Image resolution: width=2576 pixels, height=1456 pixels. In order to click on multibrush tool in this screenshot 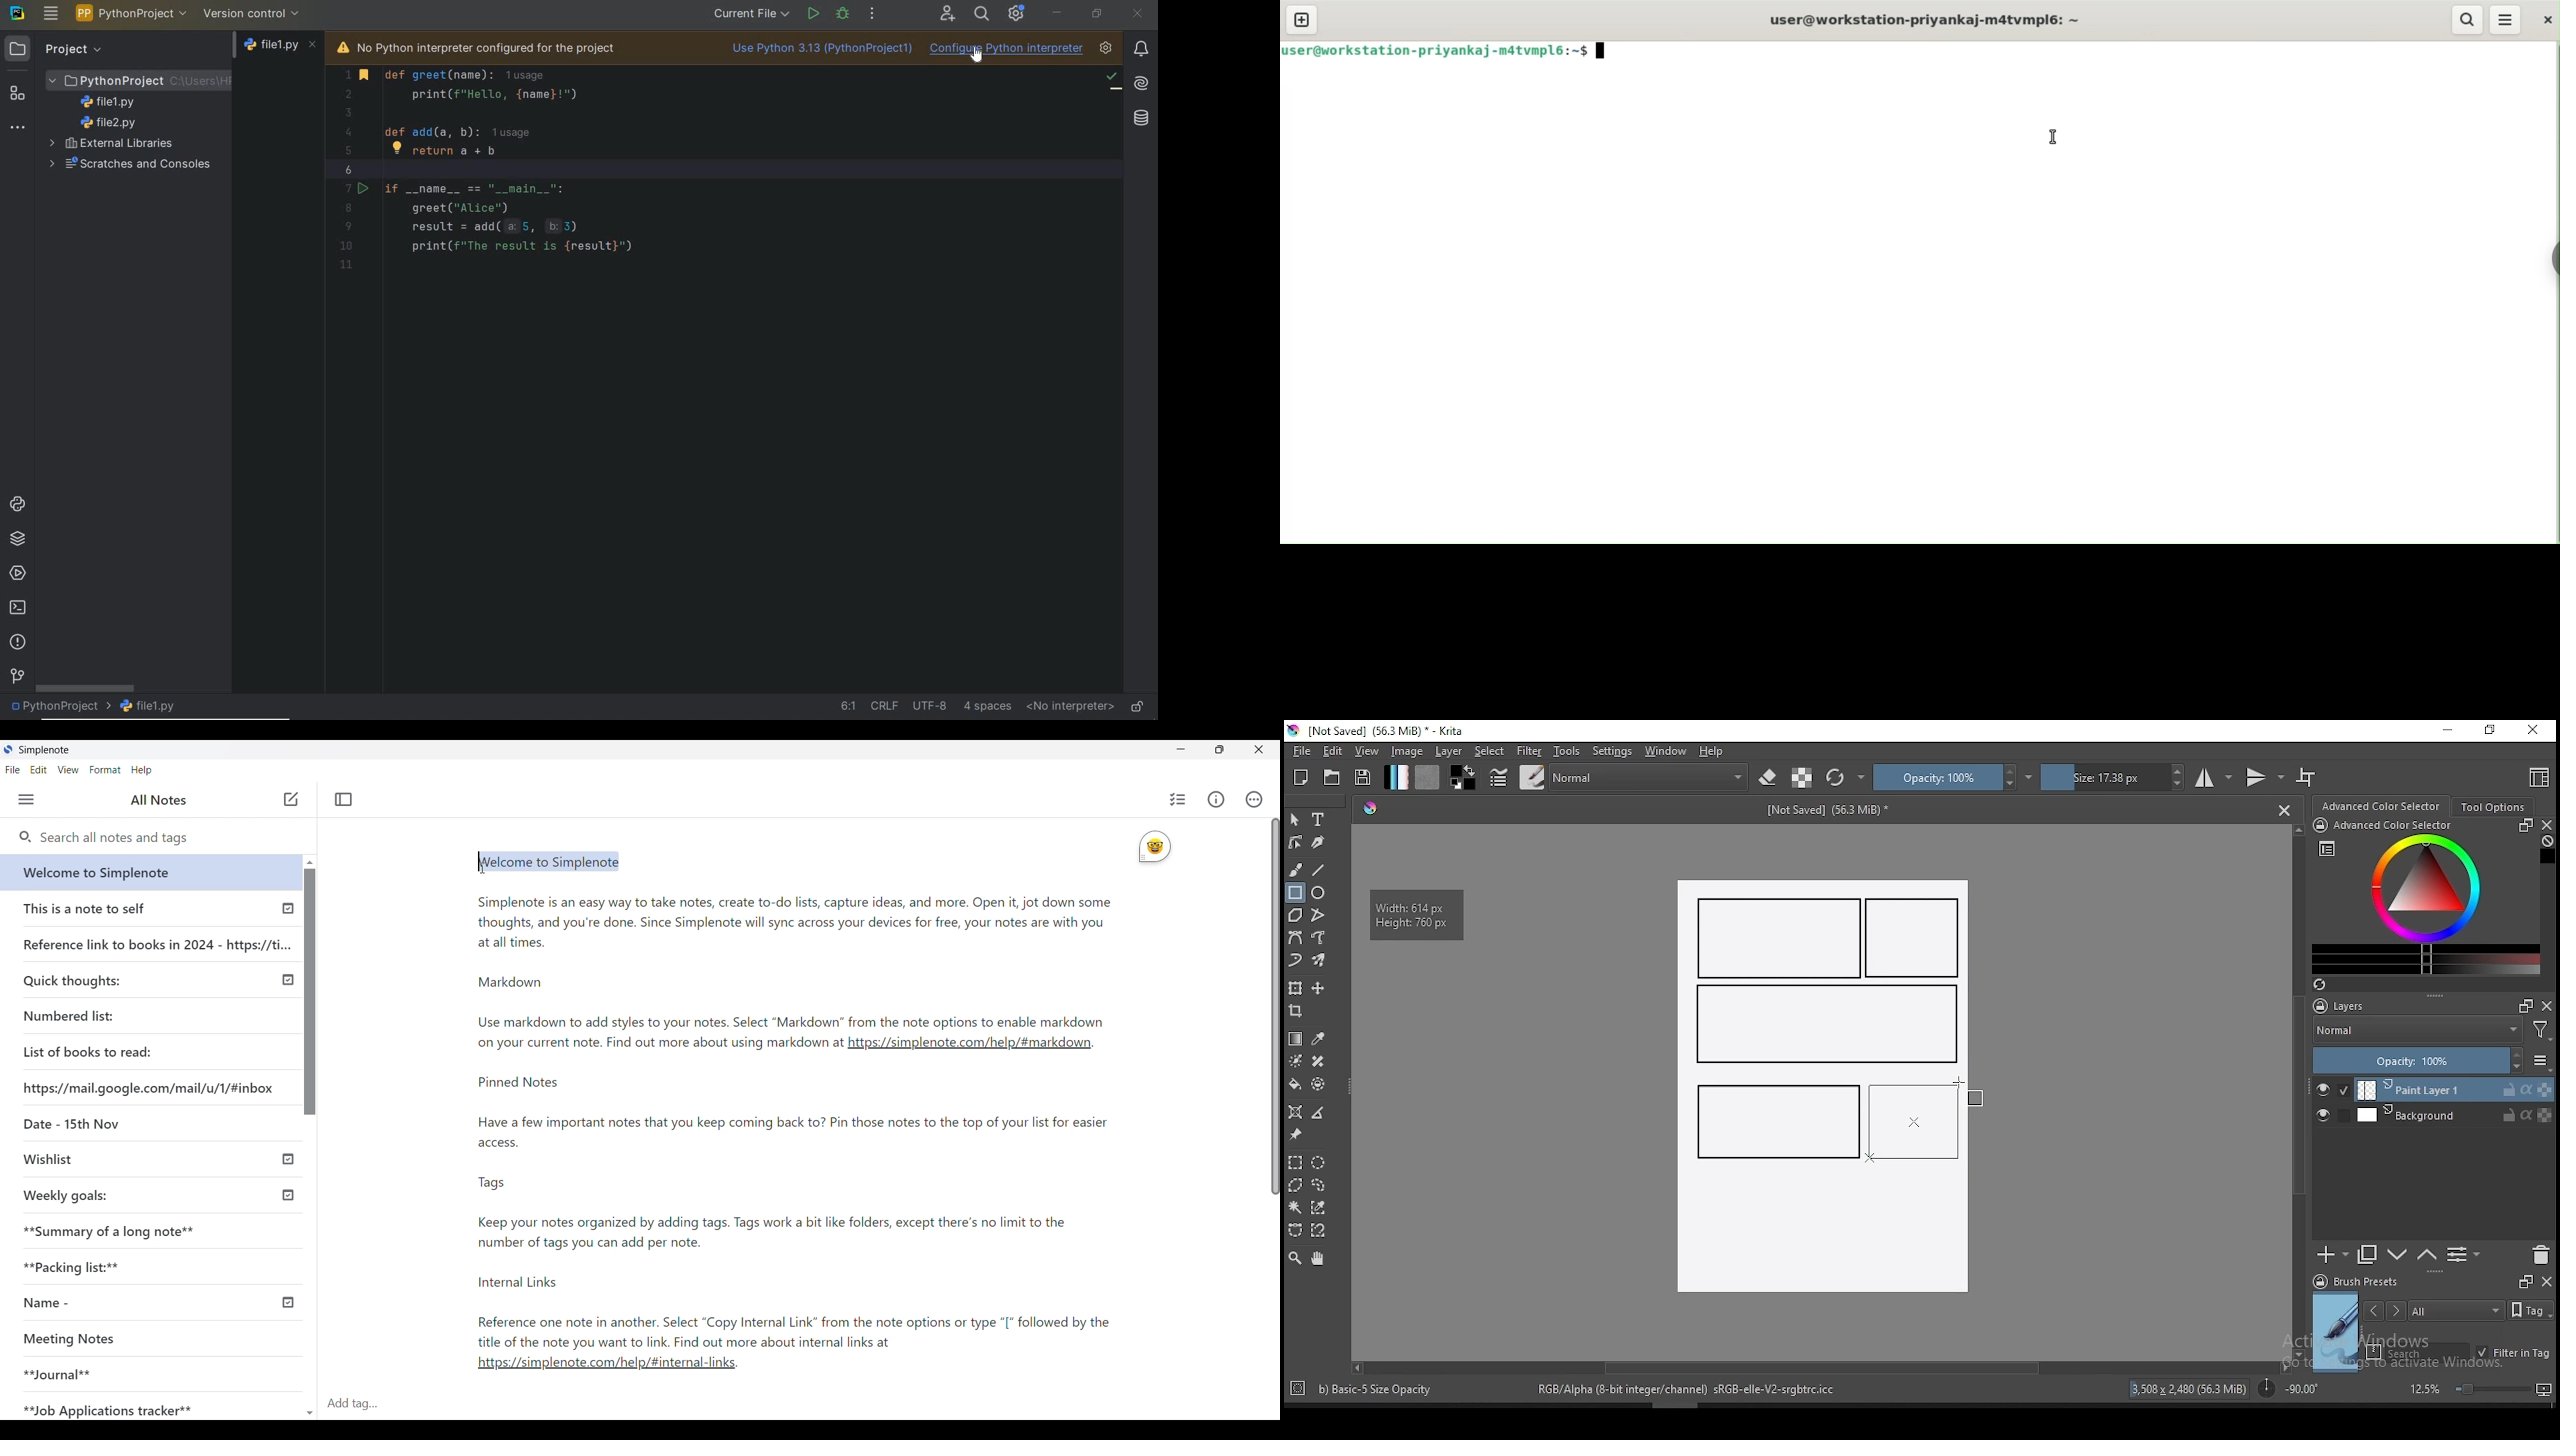, I will do `click(1320, 962)`.